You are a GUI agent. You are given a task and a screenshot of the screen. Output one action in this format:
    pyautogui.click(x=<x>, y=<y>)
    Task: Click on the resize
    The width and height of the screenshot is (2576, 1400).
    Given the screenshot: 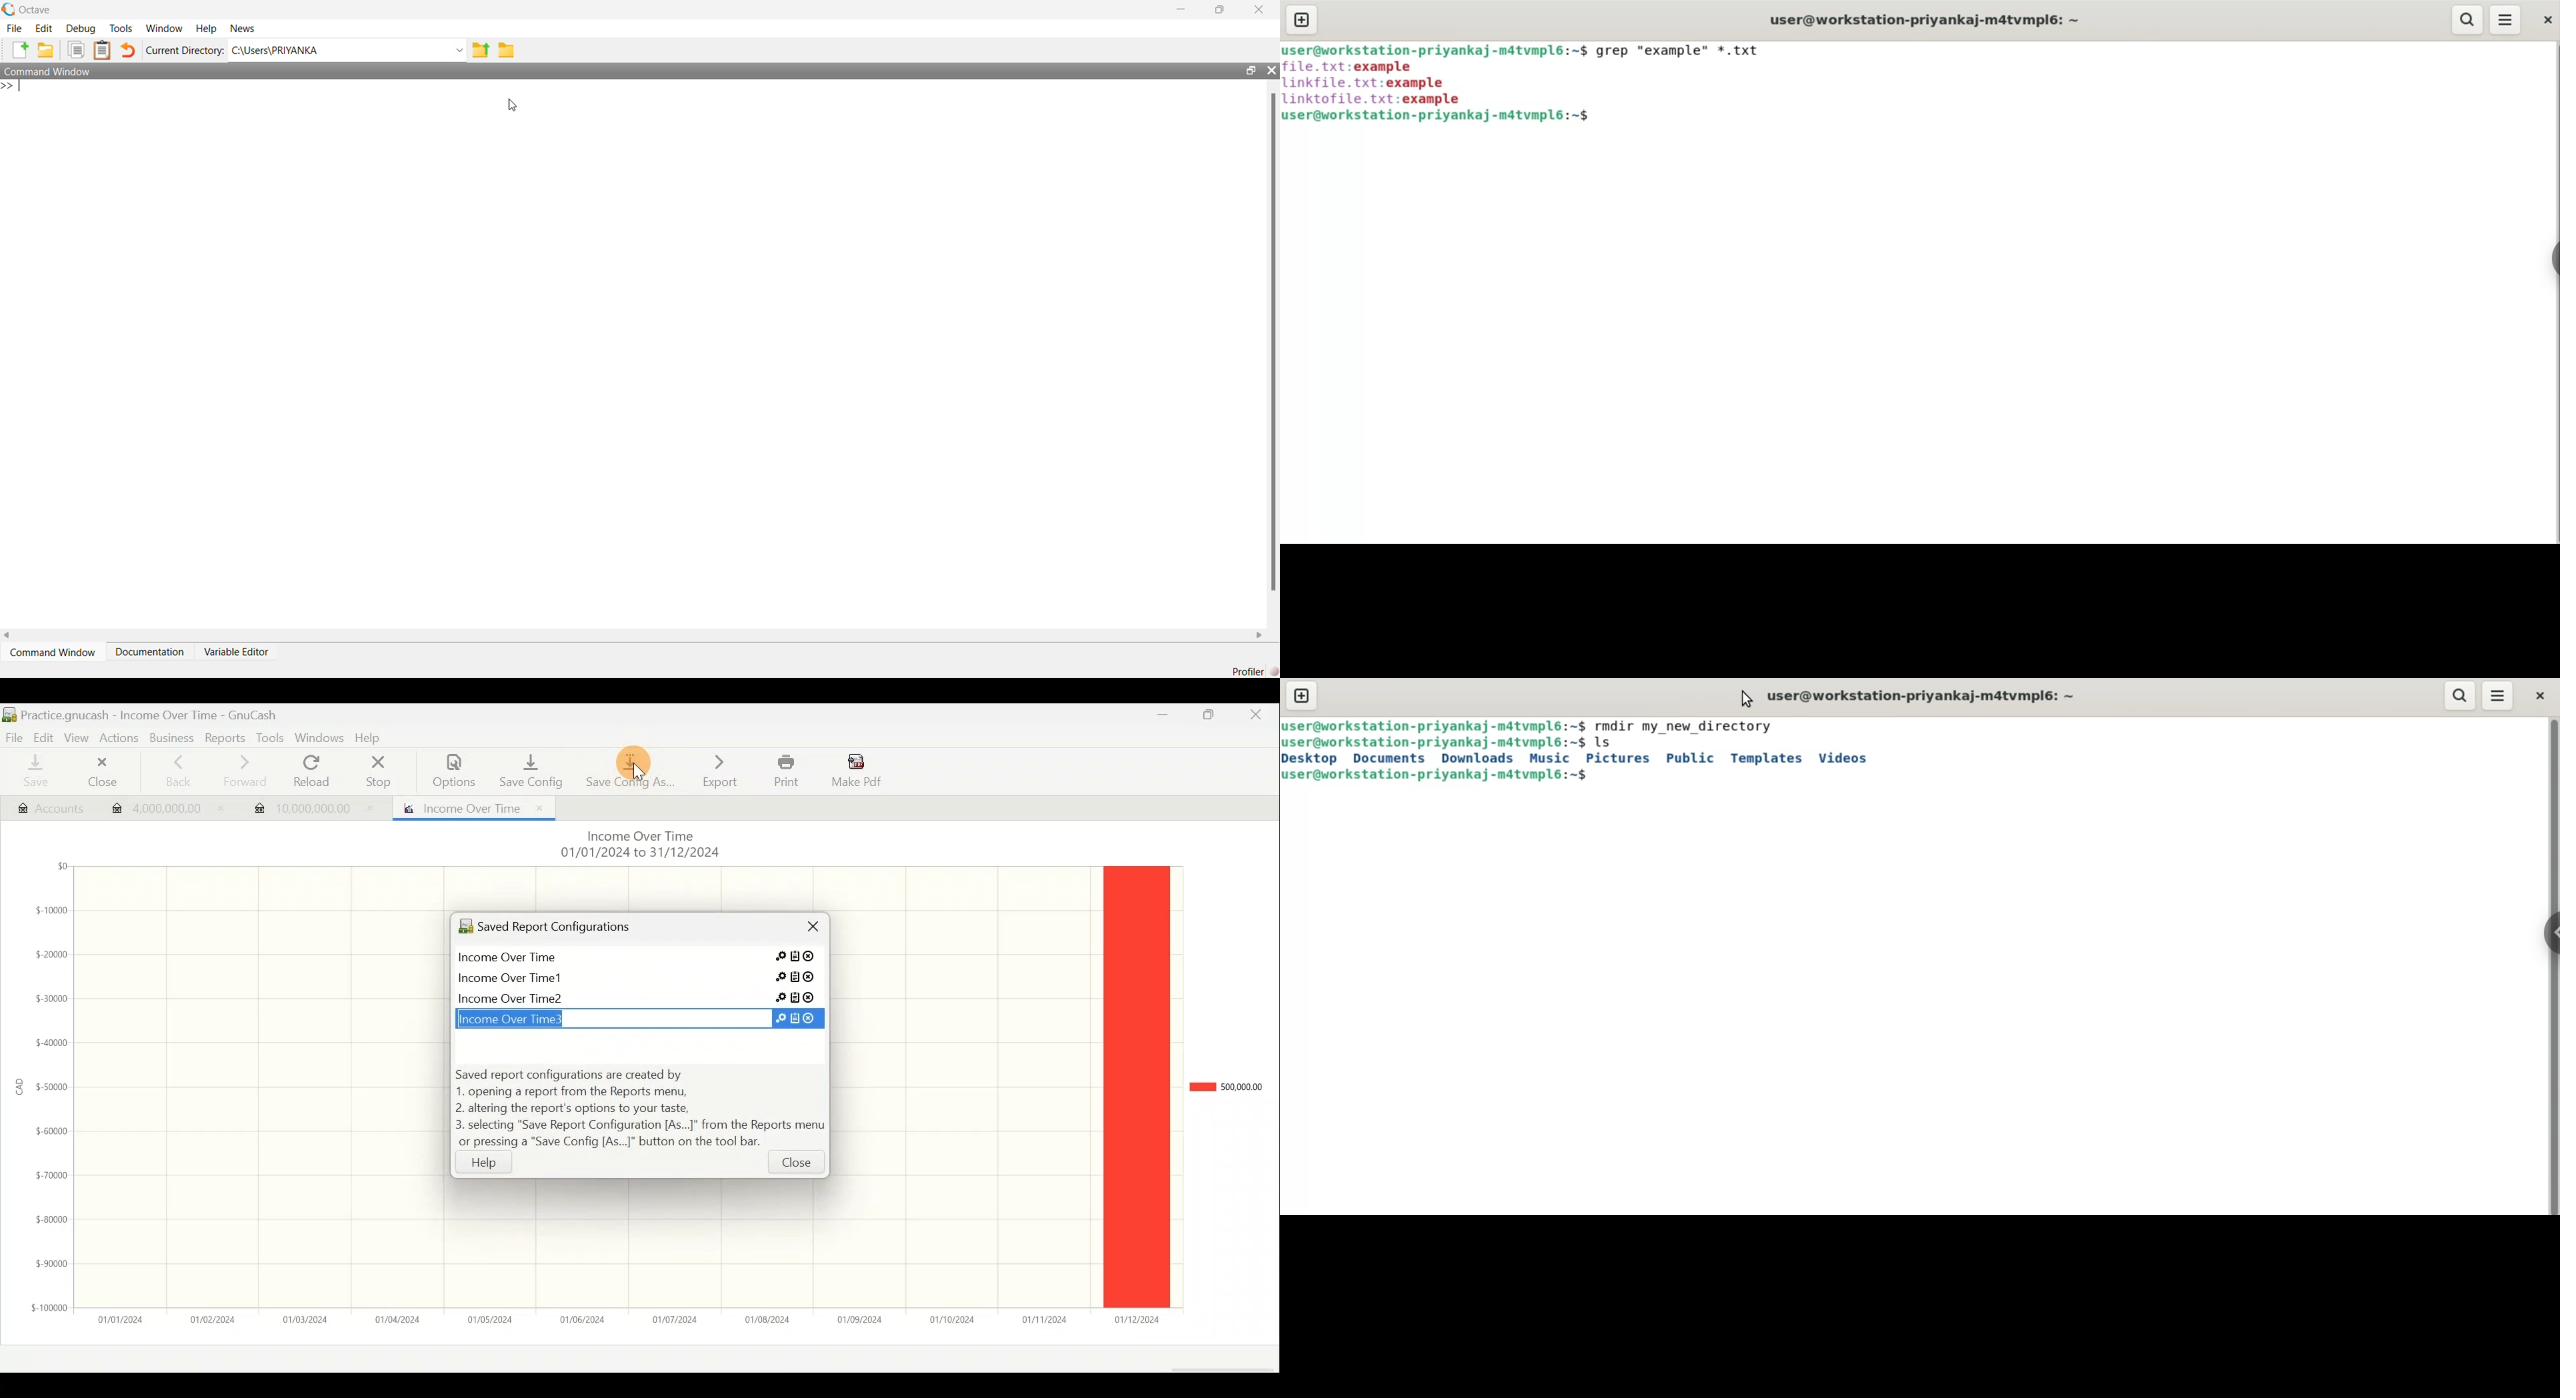 What is the action you would take?
    pyautogui.click(x=1251, y=70)
    